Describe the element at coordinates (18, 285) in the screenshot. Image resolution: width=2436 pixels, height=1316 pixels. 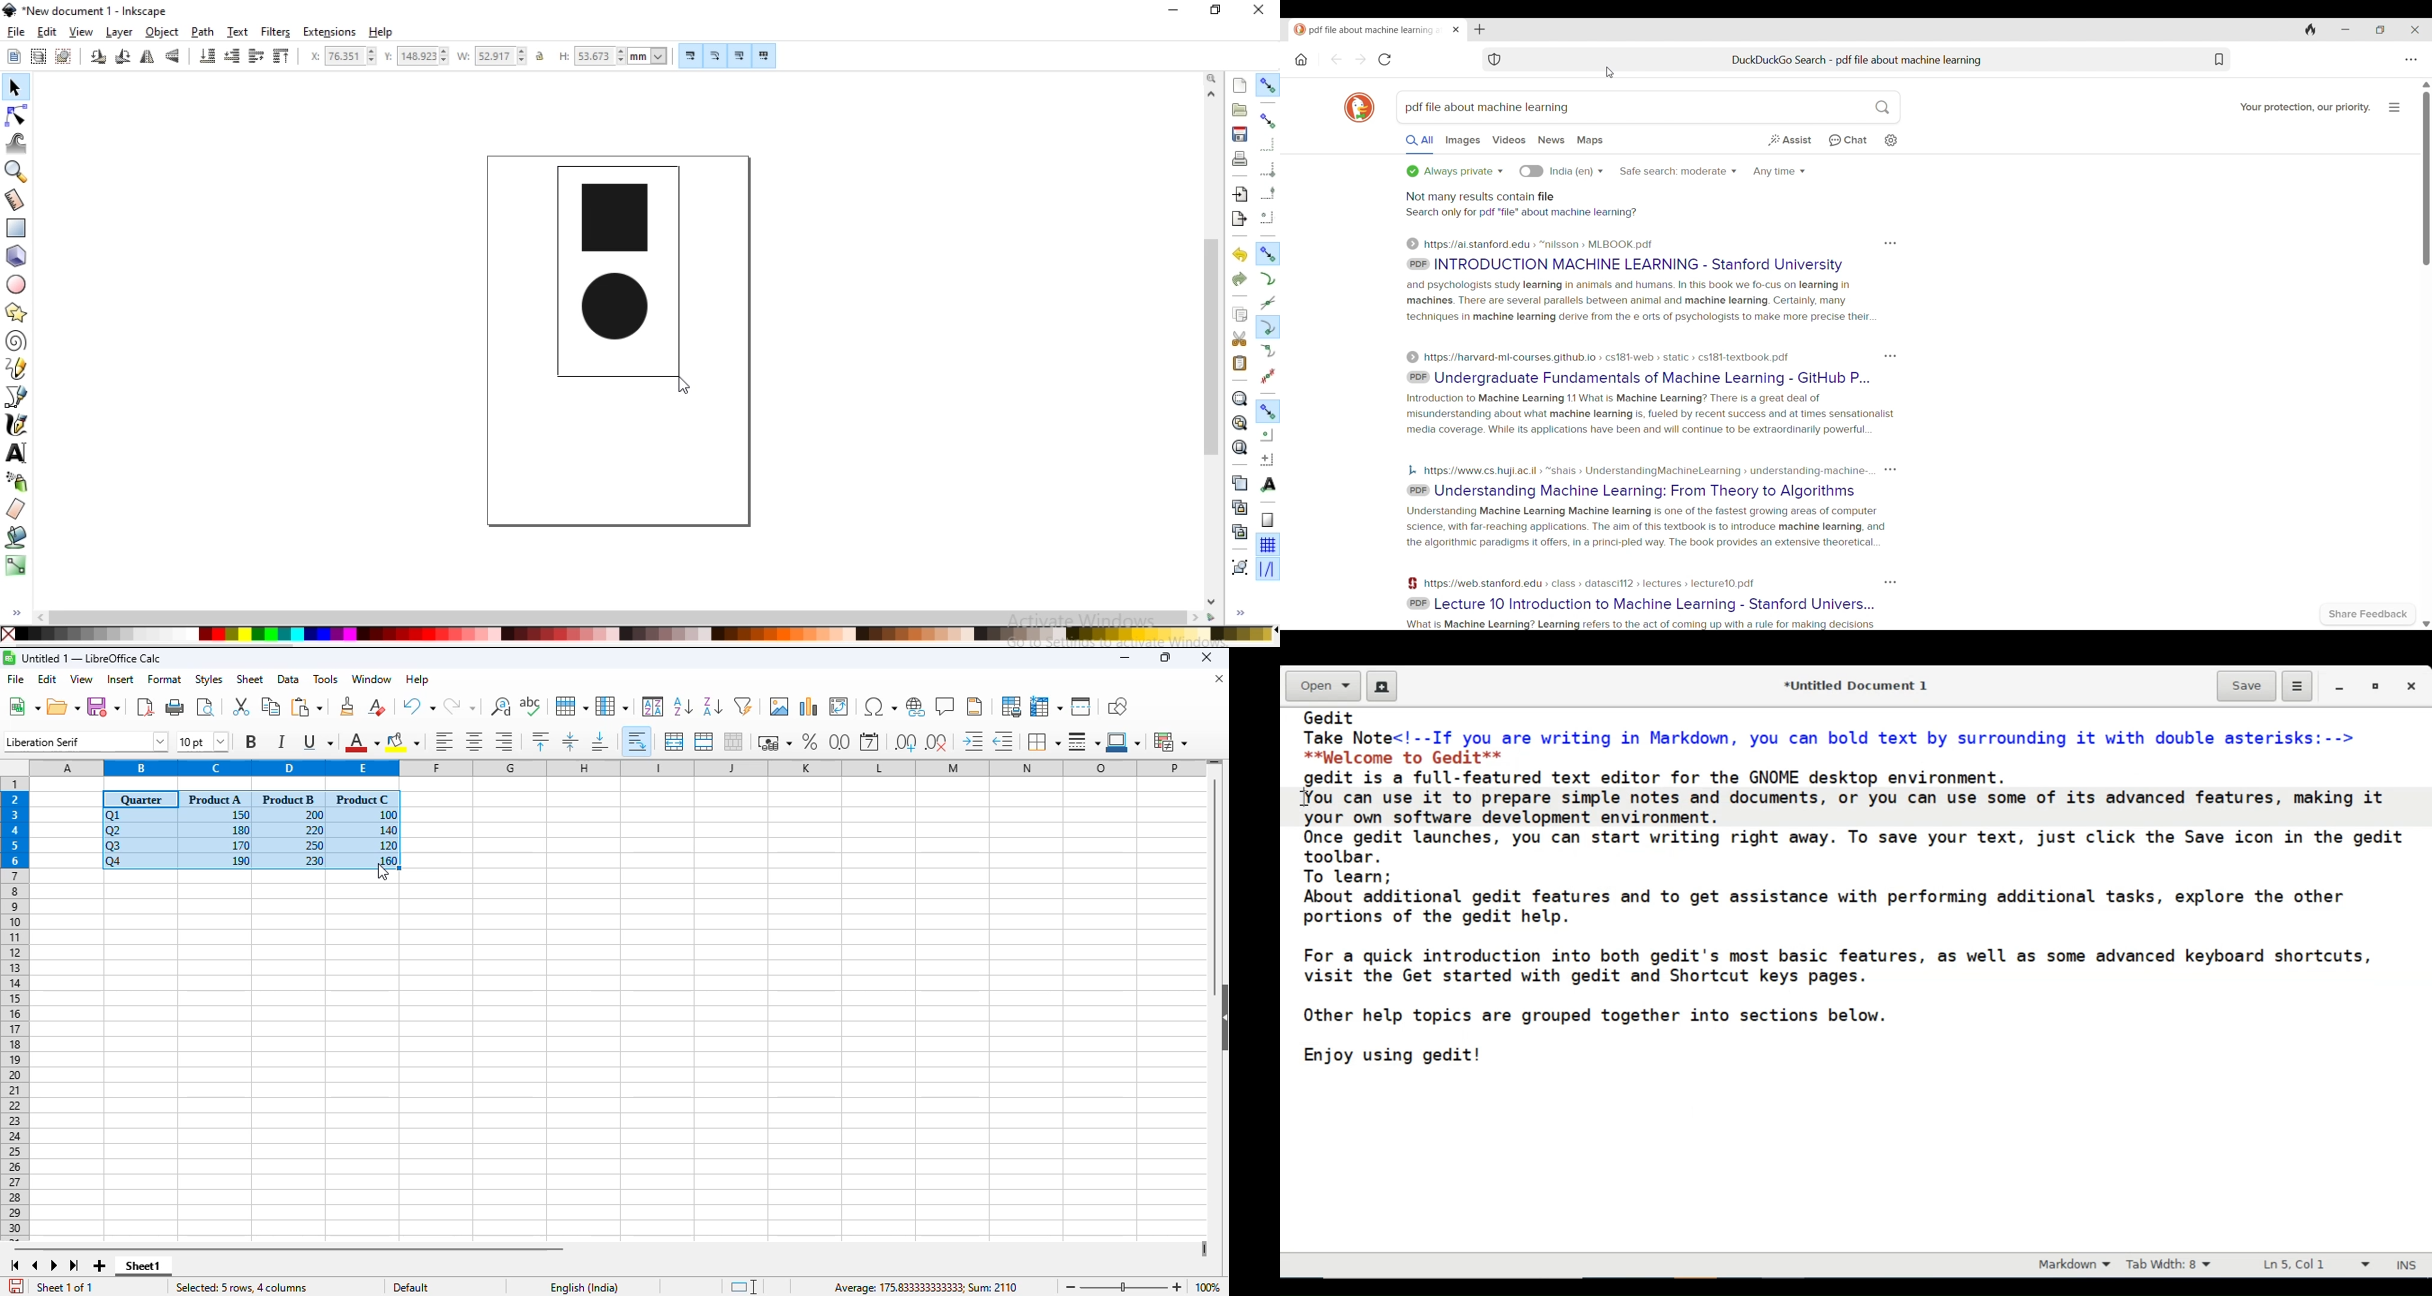
I see `create circles, arcs and ellipses` at that location.